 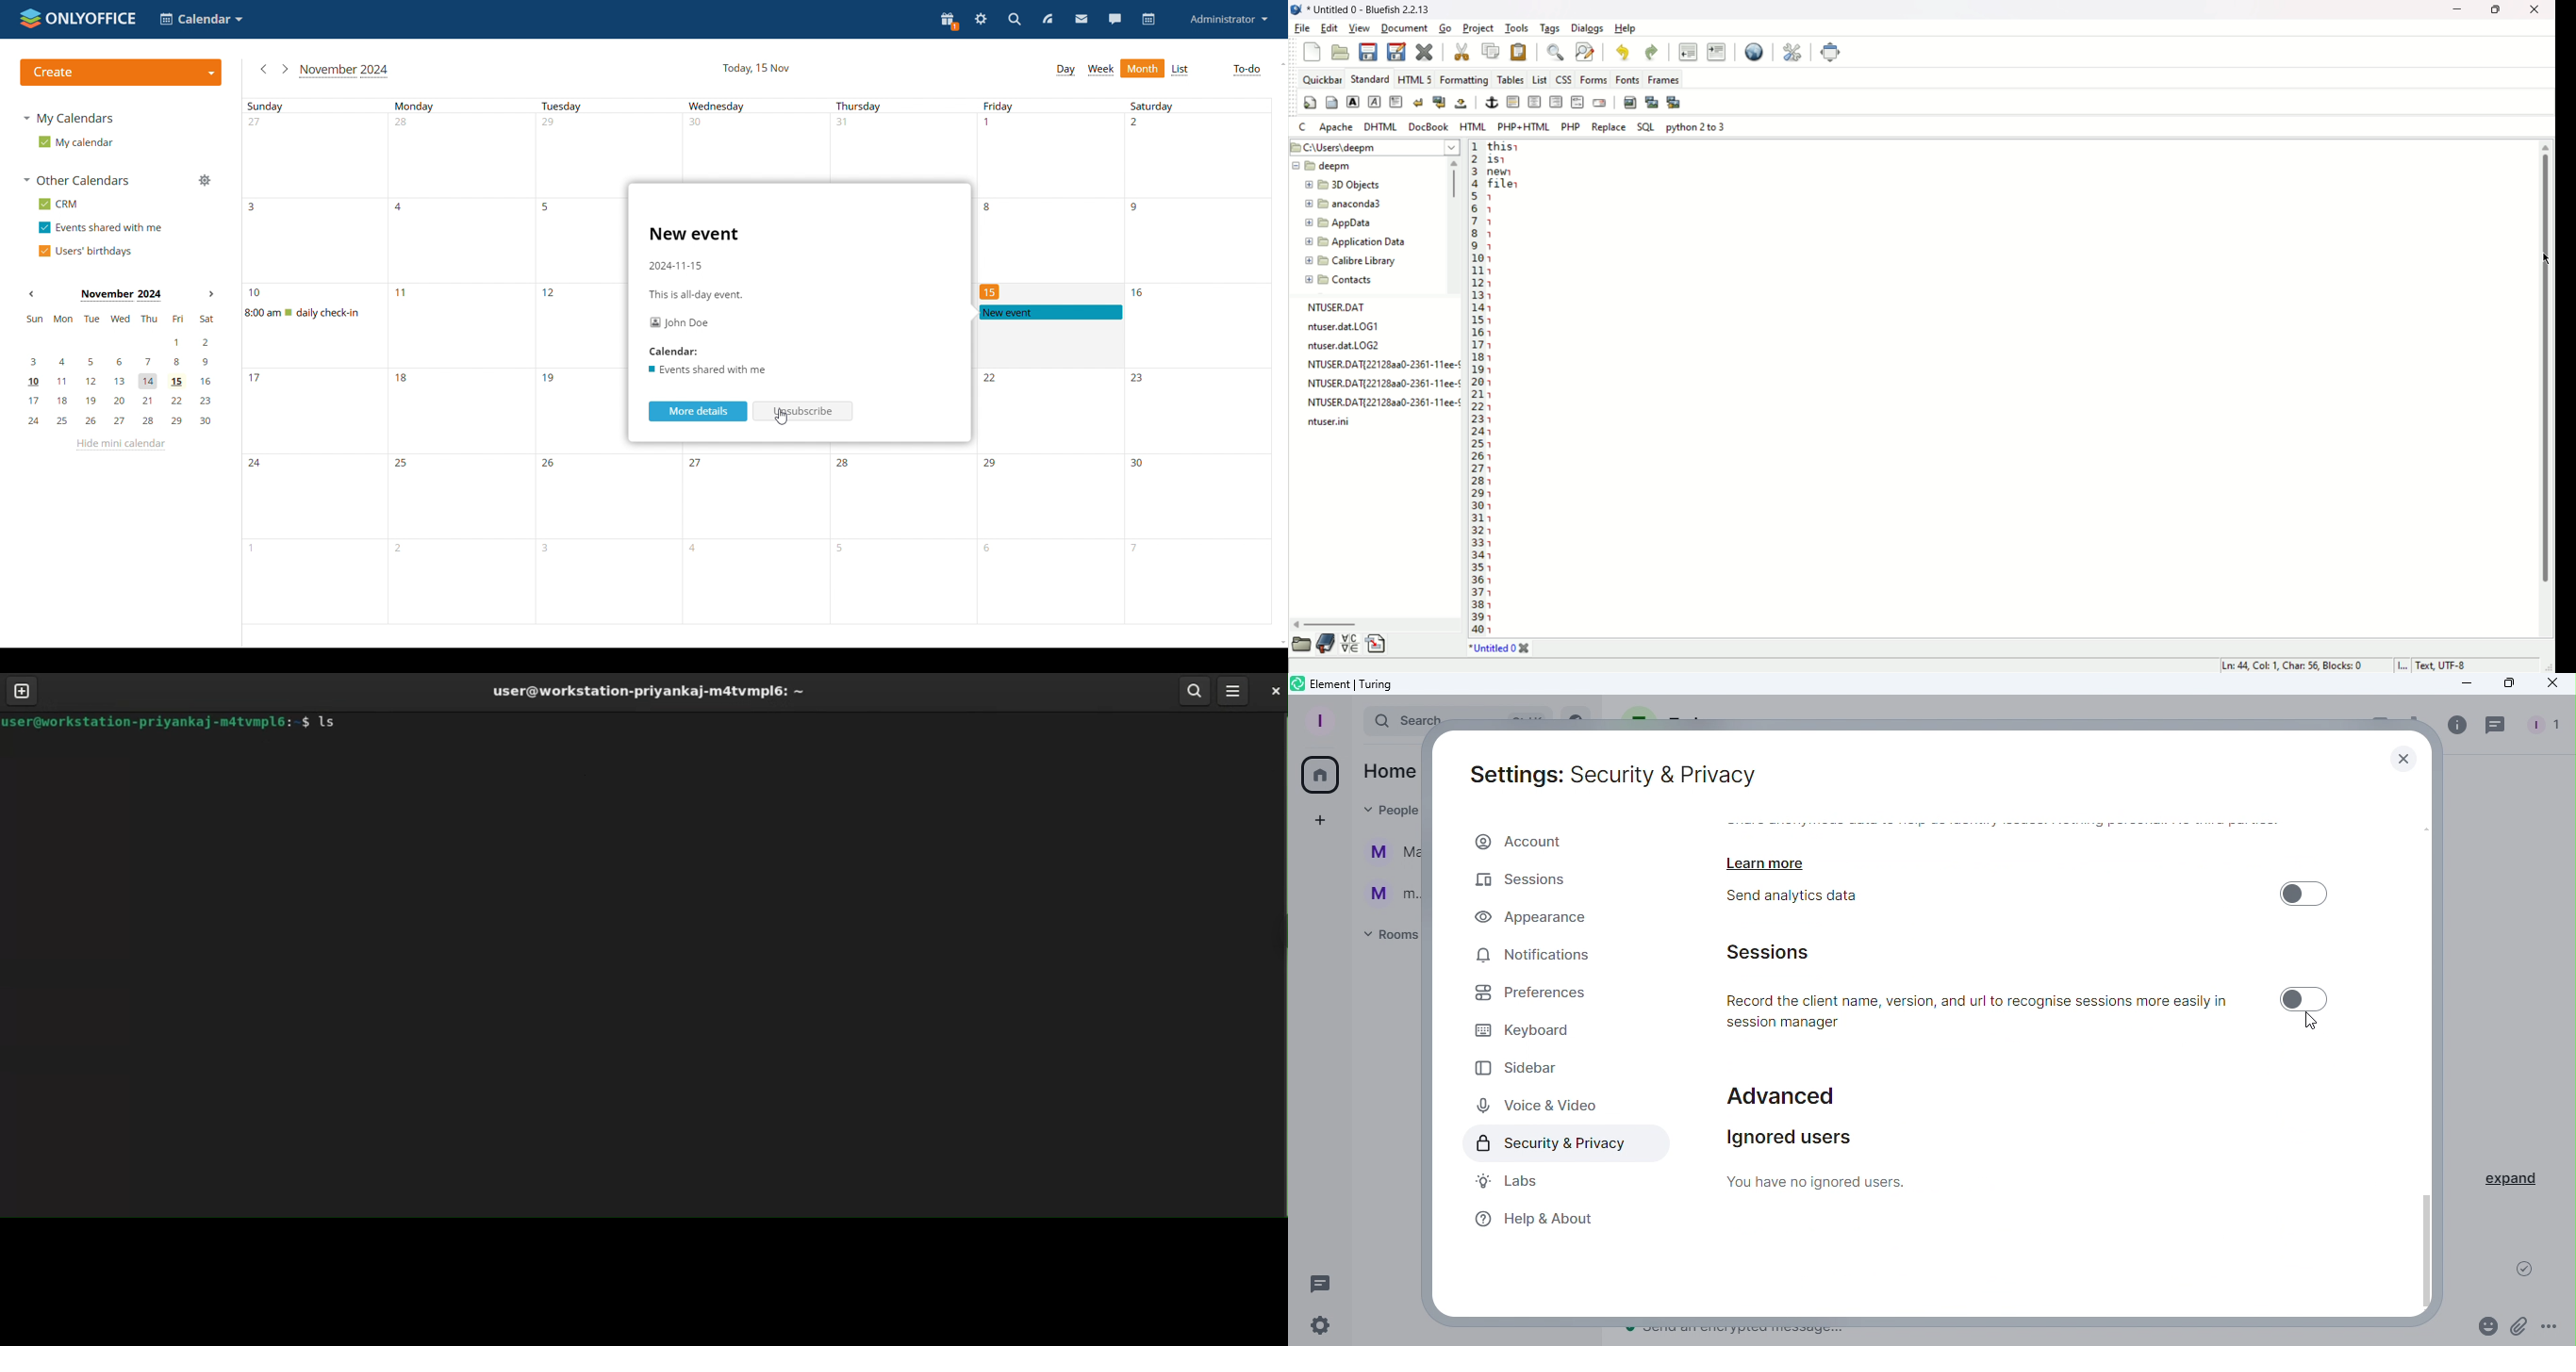 What do you see at coordinates (579, 233) in the screenshot?
I see `cell for individual day` at bounding box center [579, 233].